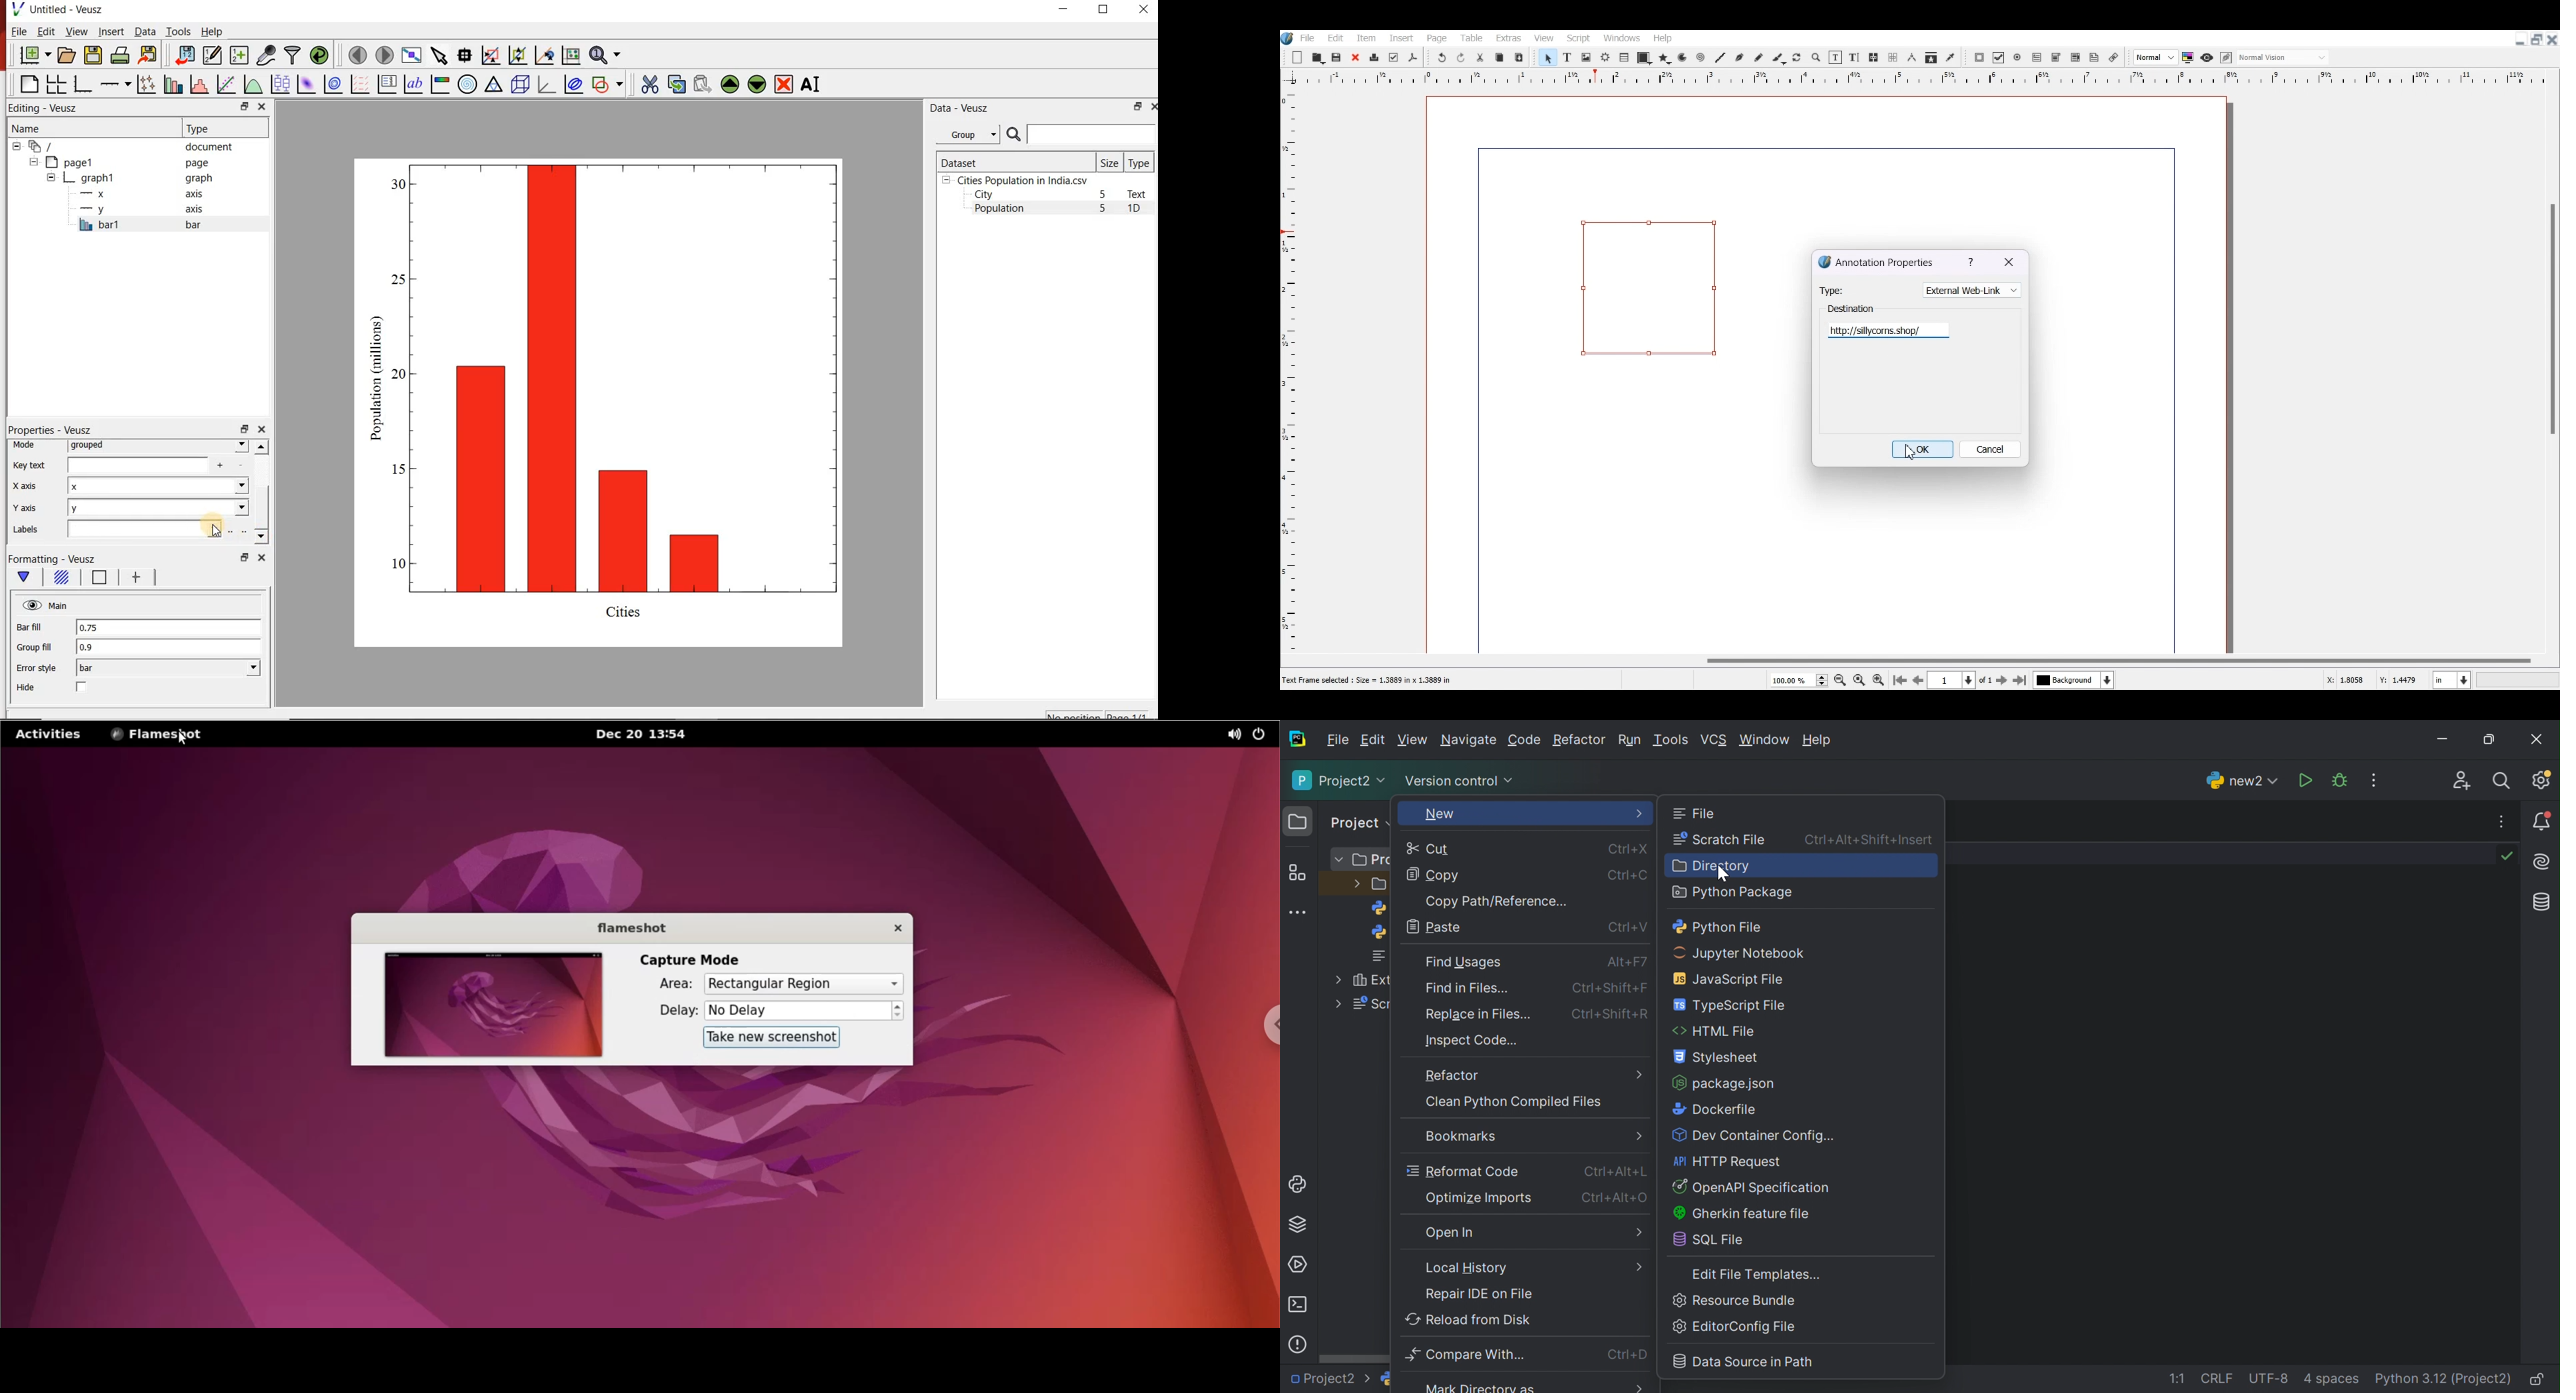 The image size is (2576, 1400). What do you see at coordinates (356, 54) in the screenshot?
I see `move to the previous page` at bounding box center [356, 54].